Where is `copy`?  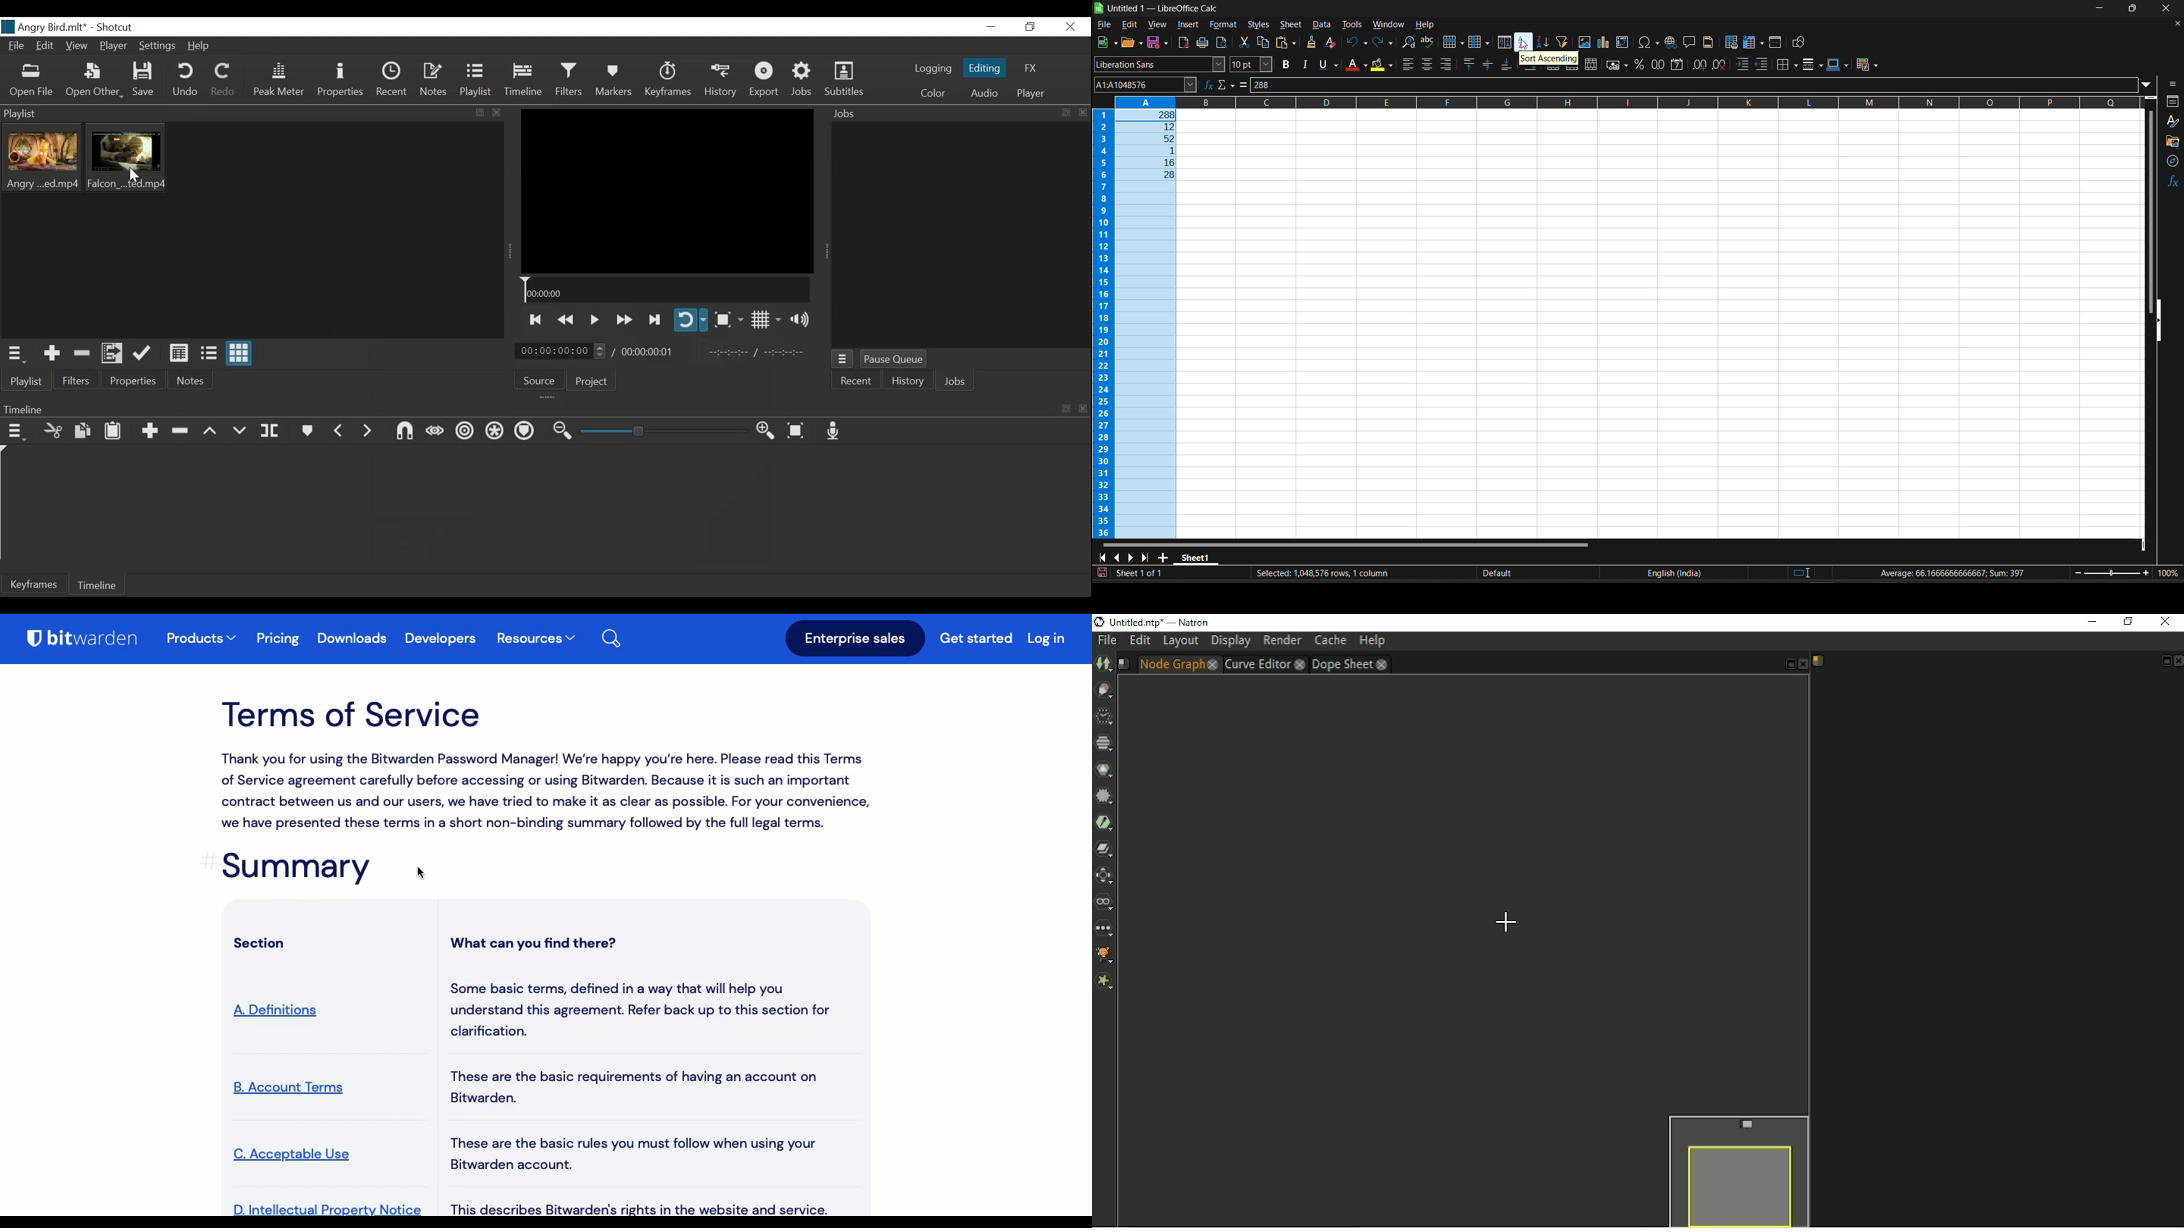 copy is located at coordinates (1264, 43).